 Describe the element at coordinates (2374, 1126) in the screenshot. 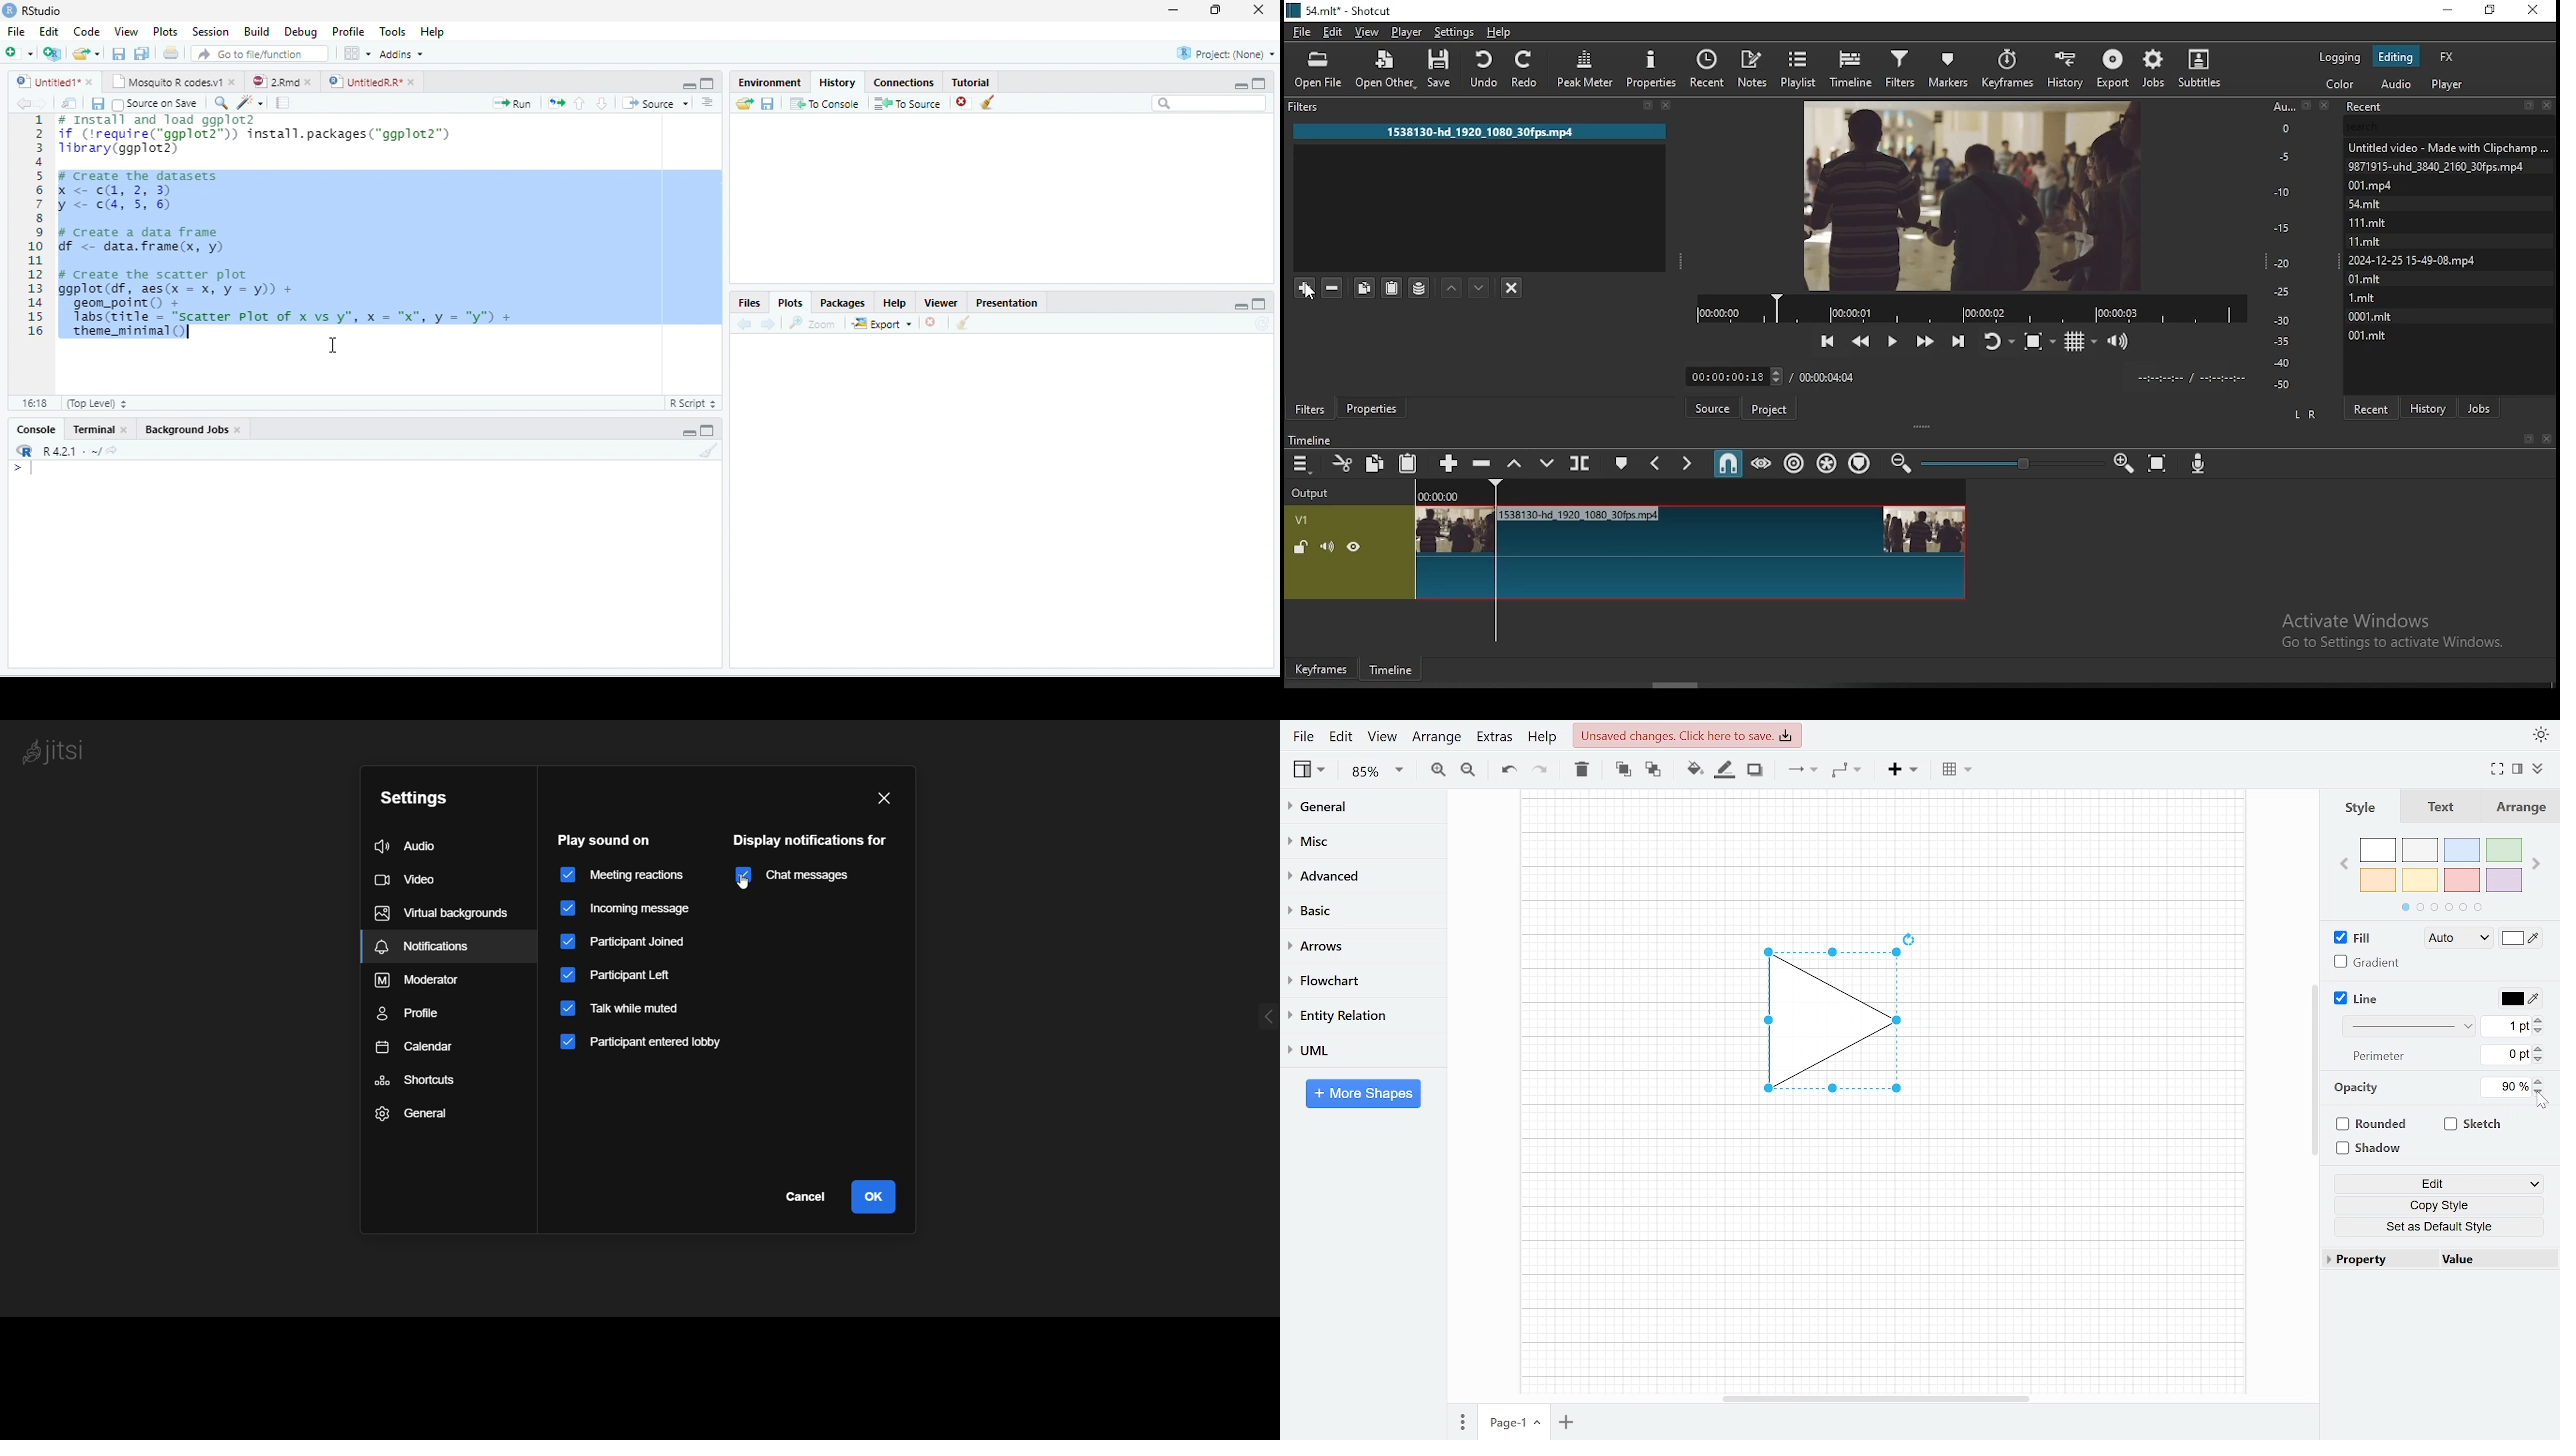

I see `Rounded` at that location.